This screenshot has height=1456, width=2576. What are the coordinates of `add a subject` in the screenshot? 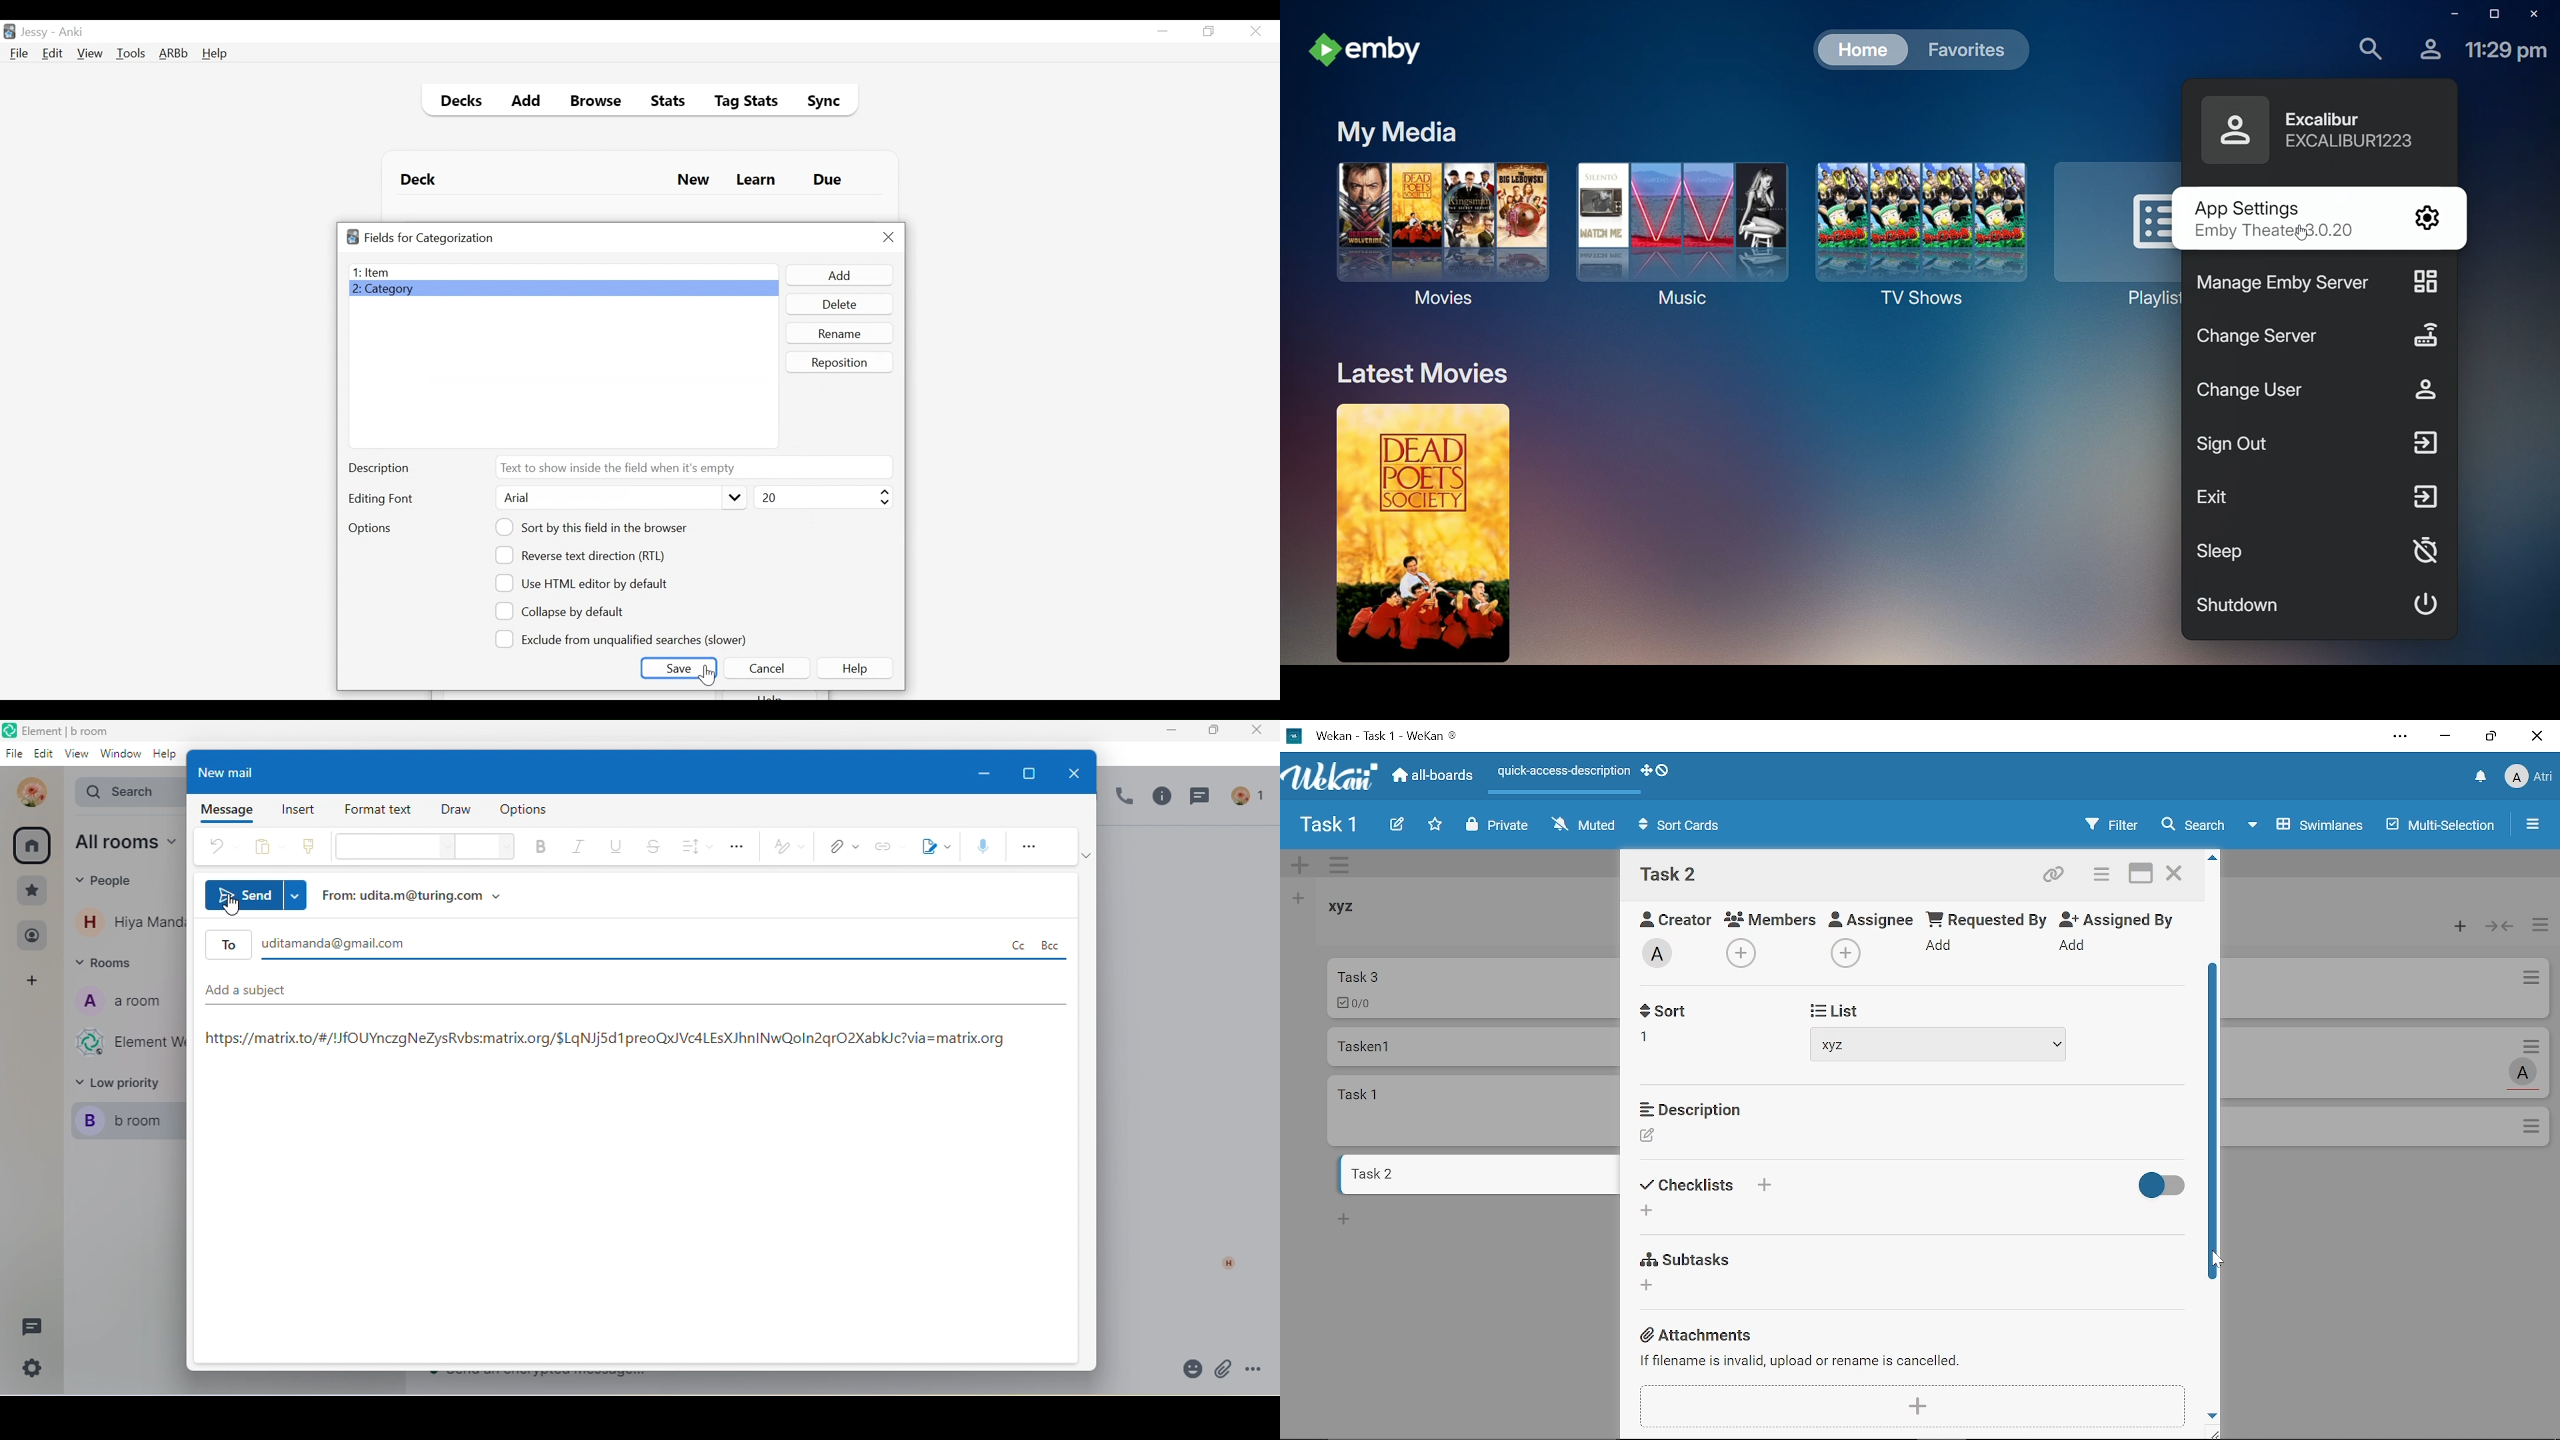 It's located at (630, 997).